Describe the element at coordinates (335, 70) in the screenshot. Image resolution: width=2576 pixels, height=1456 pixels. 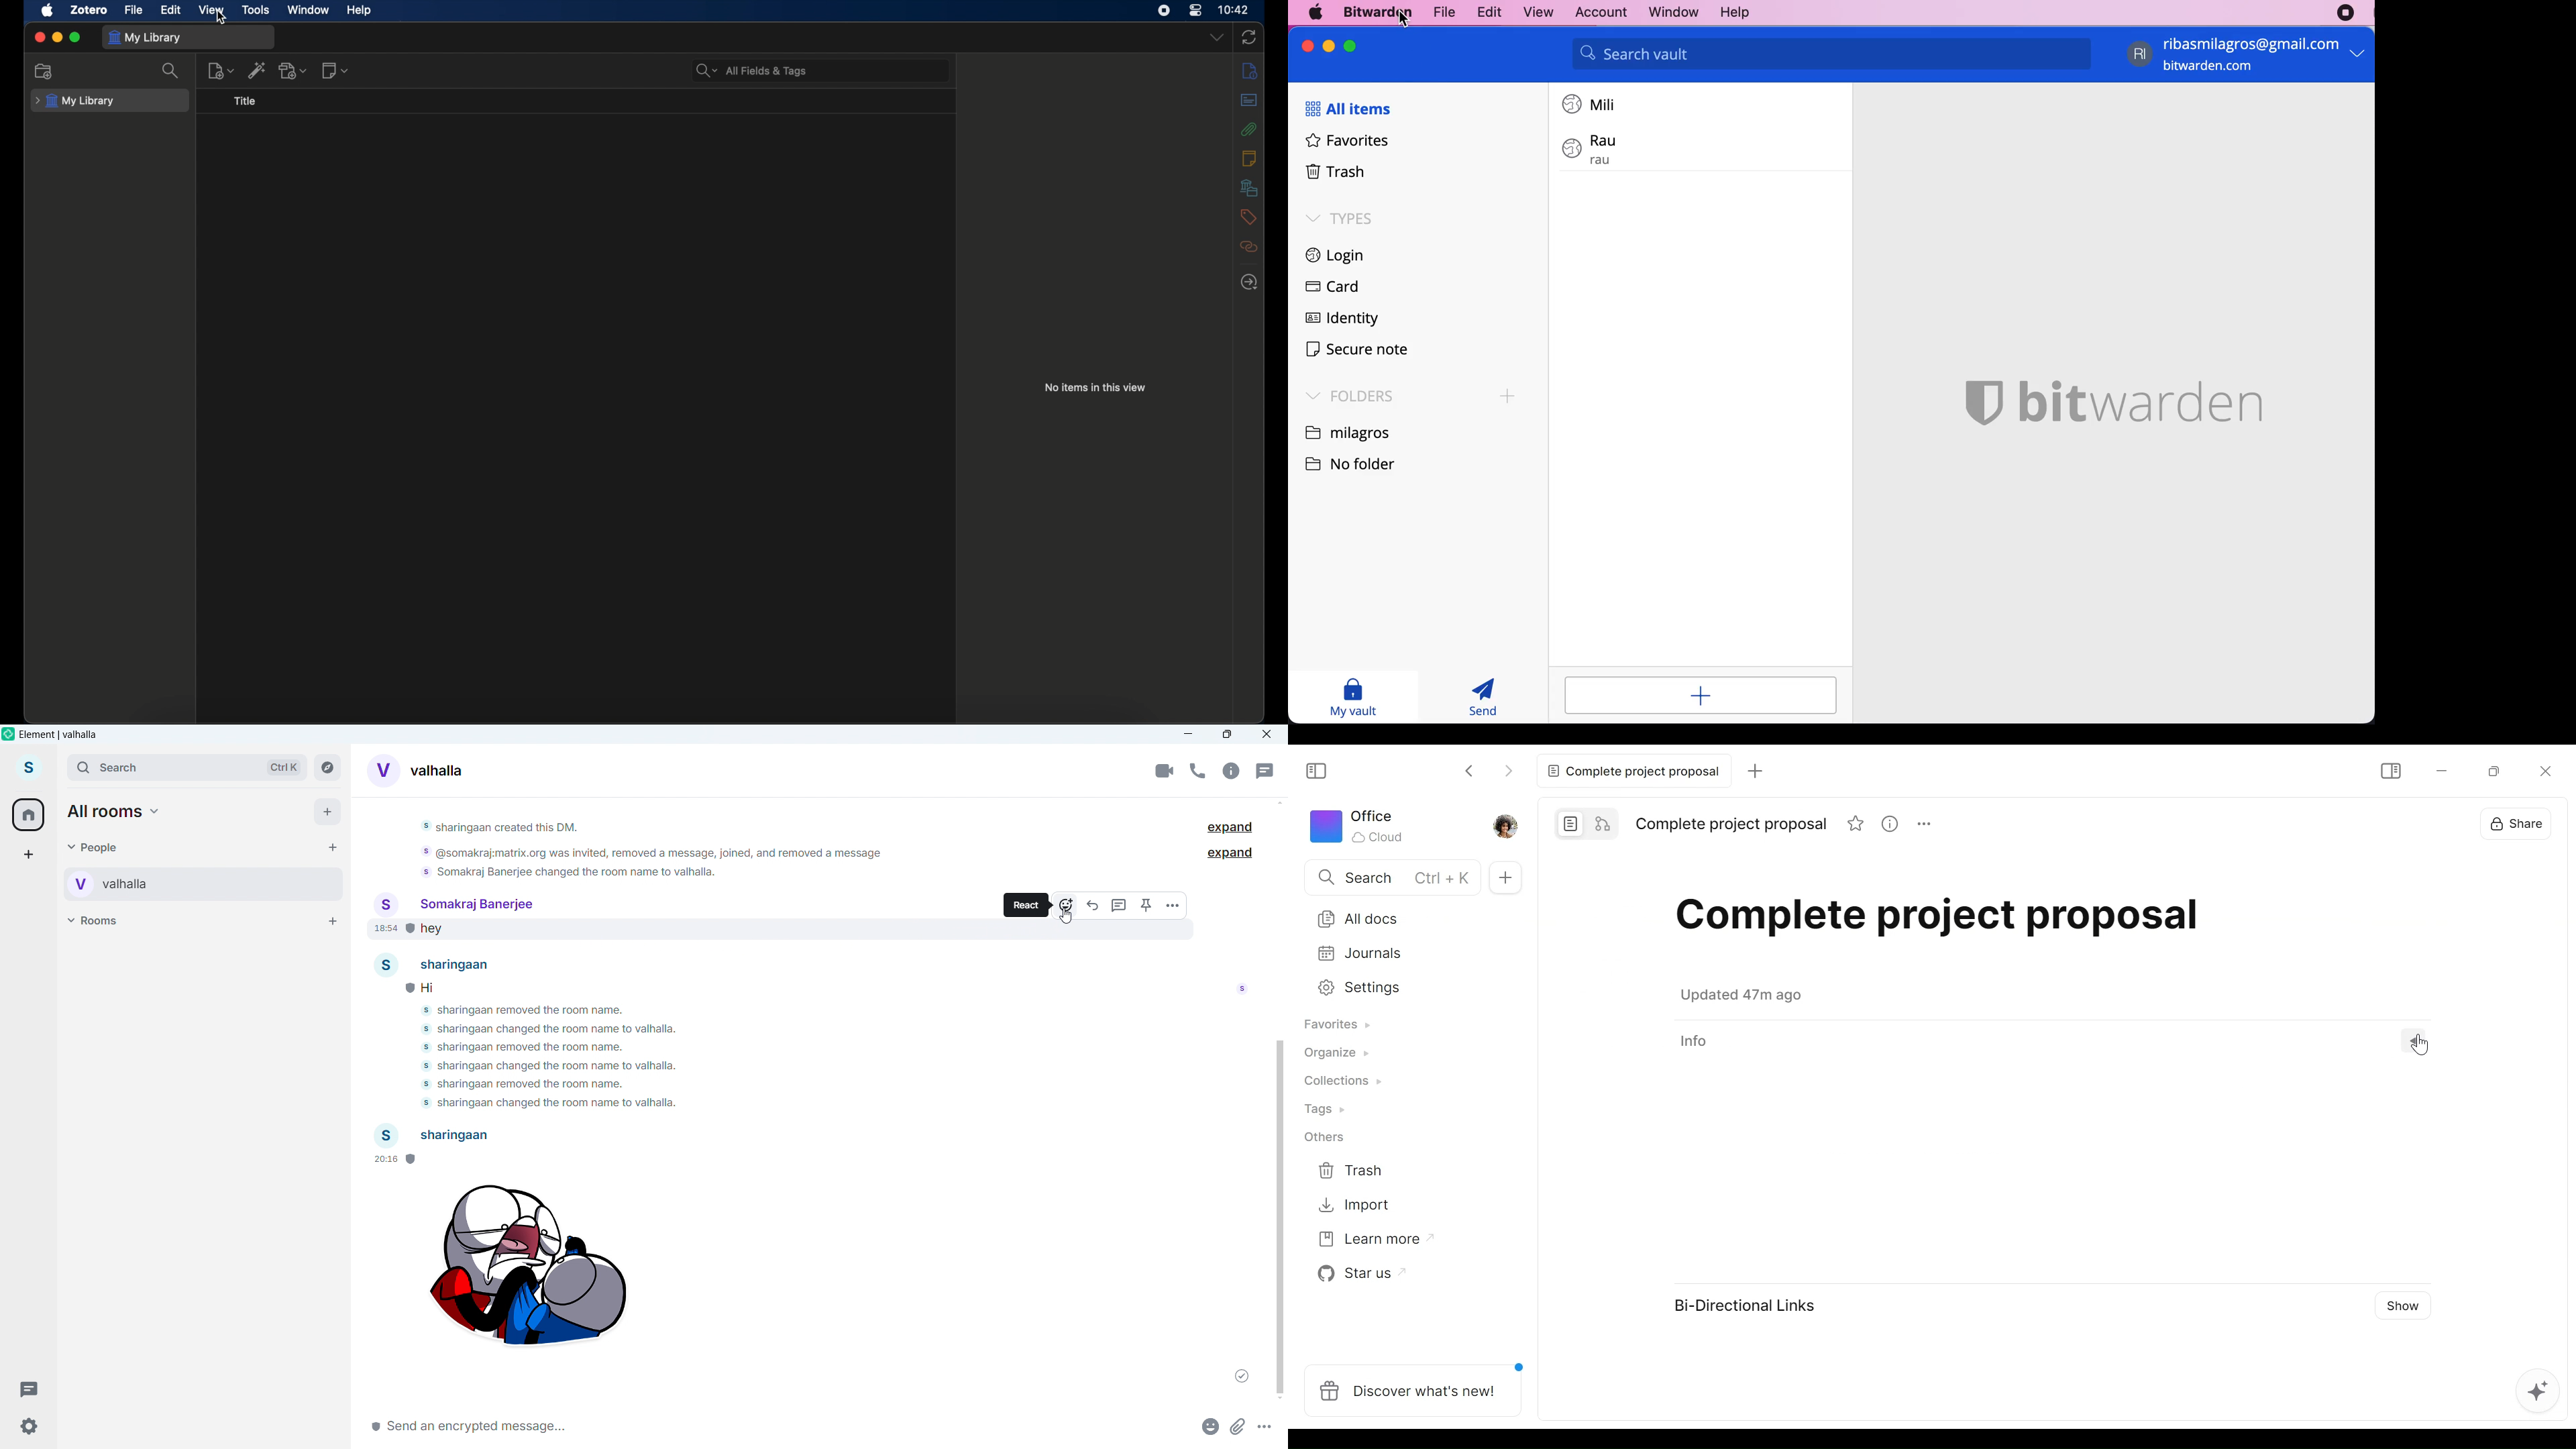
I see `new notes` at that location.